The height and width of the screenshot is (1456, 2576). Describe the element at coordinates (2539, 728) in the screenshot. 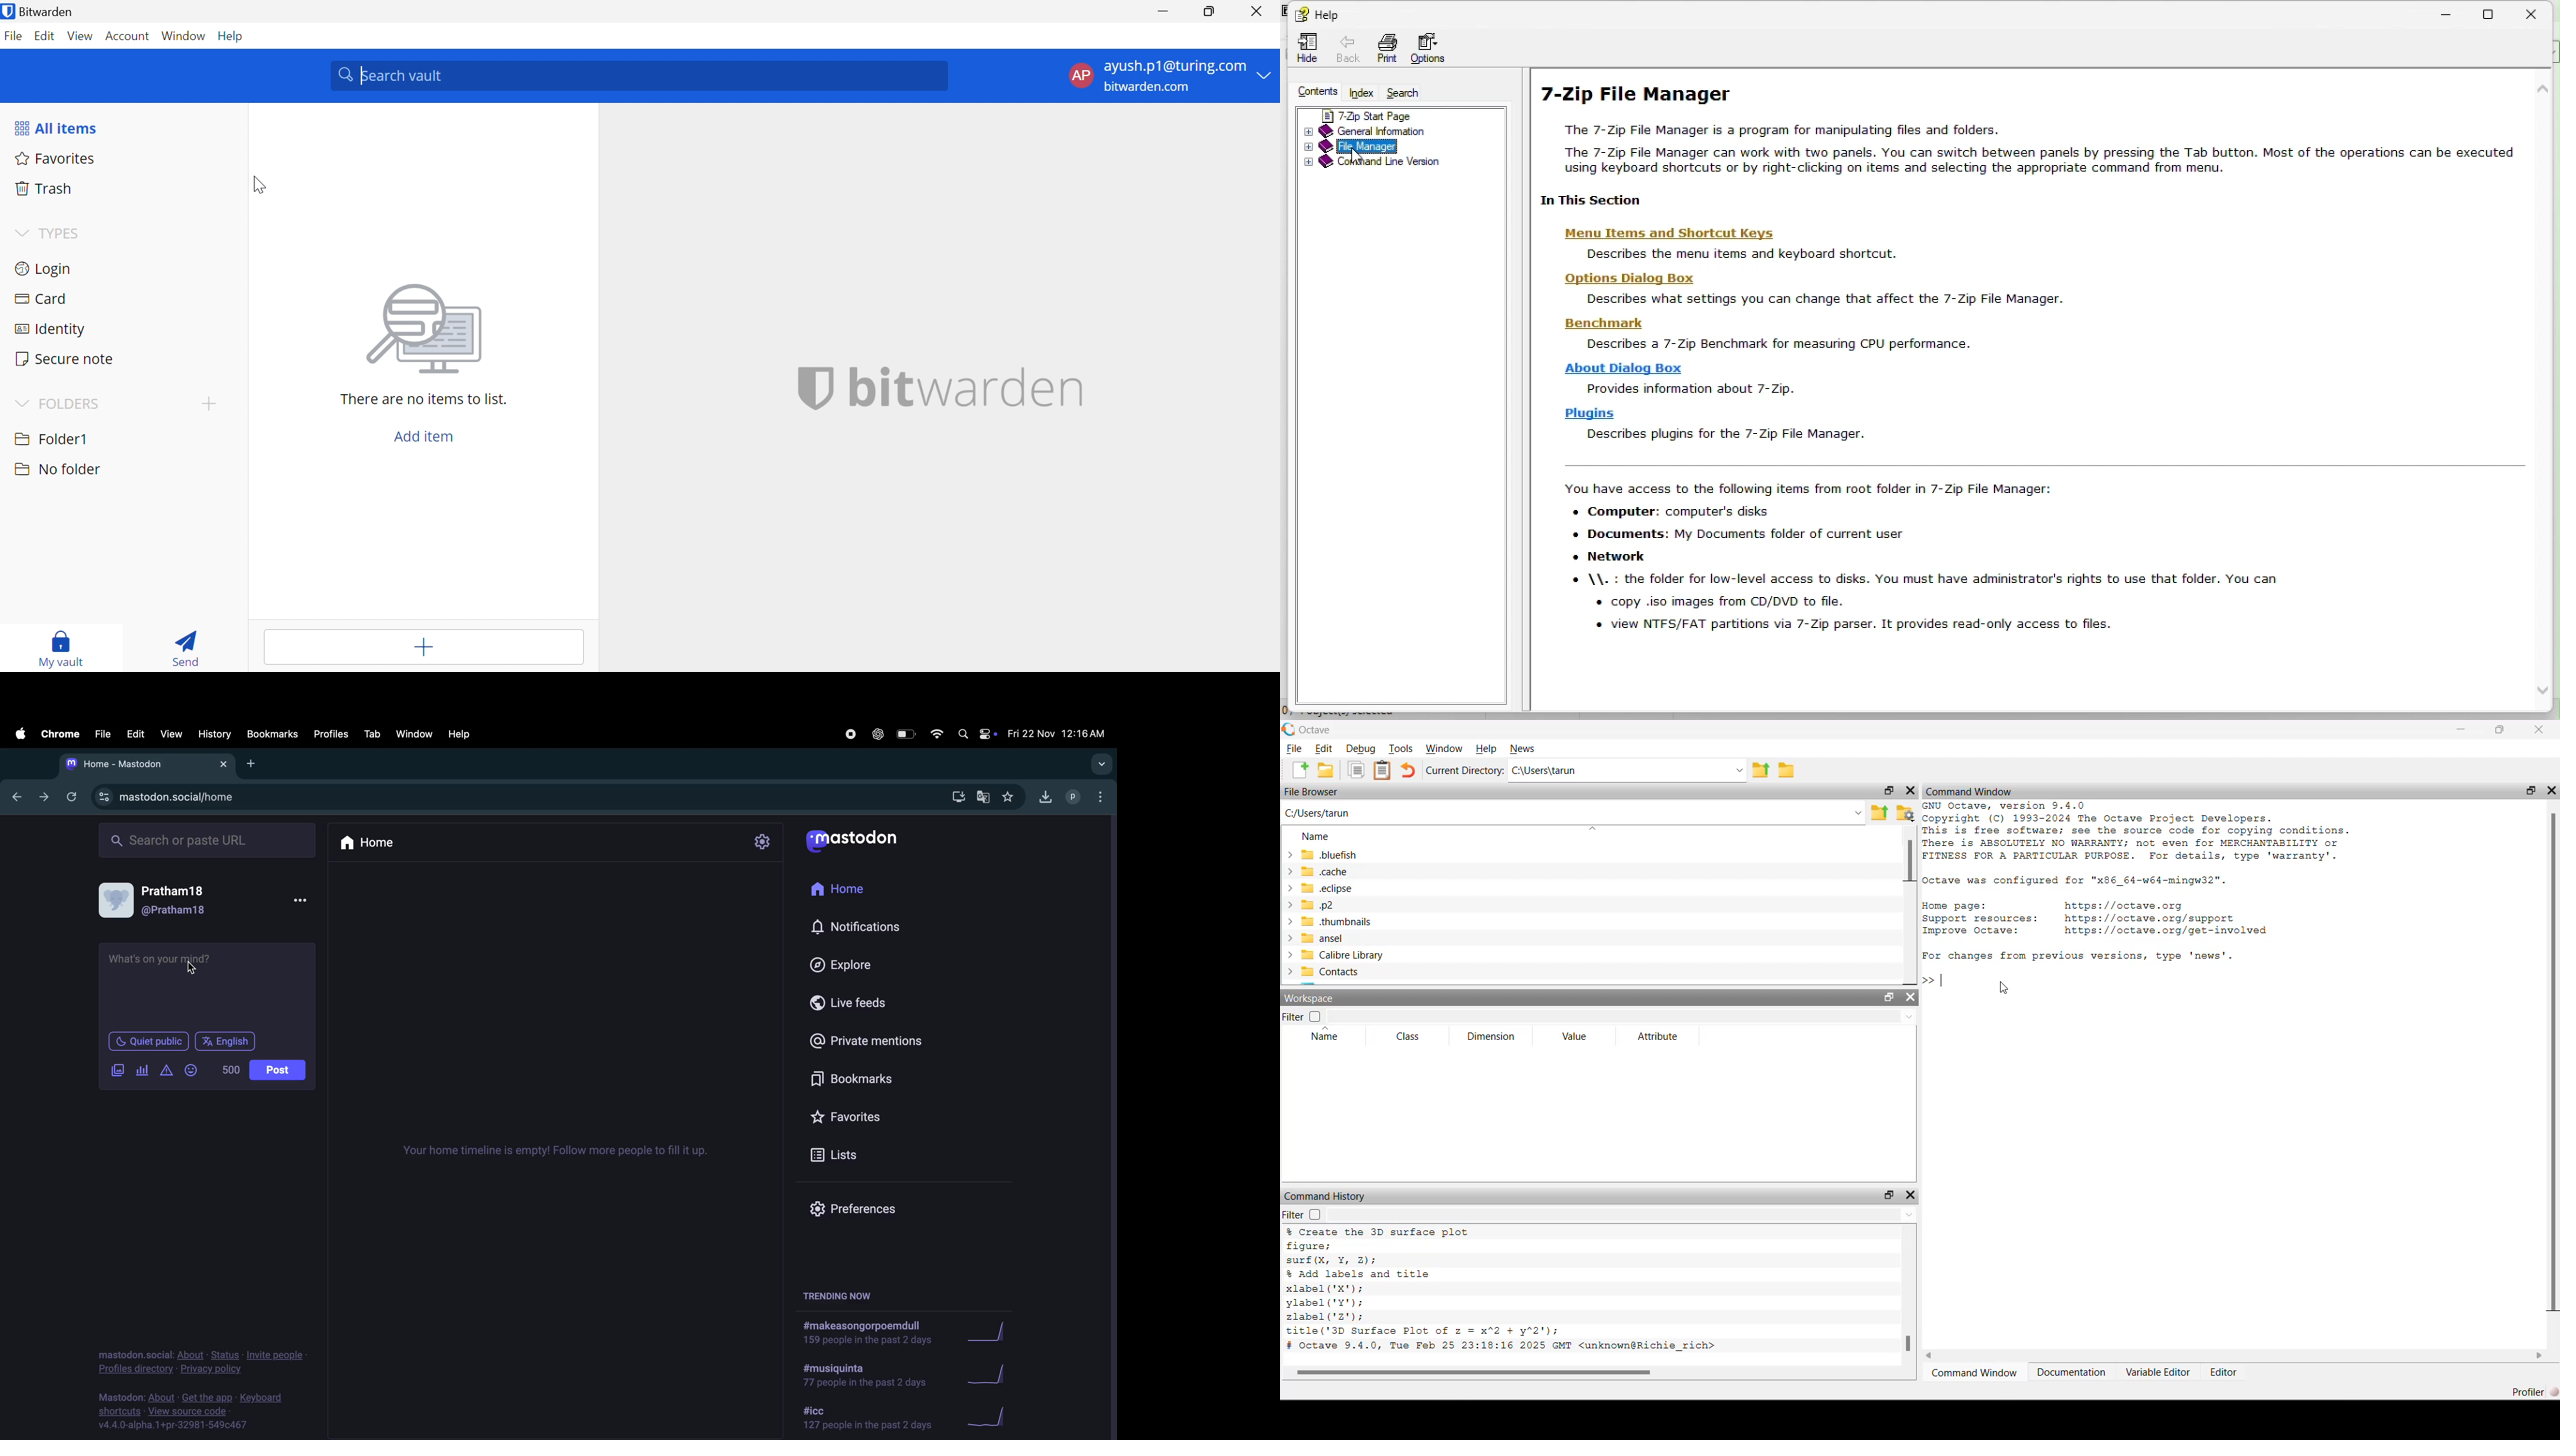

I see `Close` at that location.